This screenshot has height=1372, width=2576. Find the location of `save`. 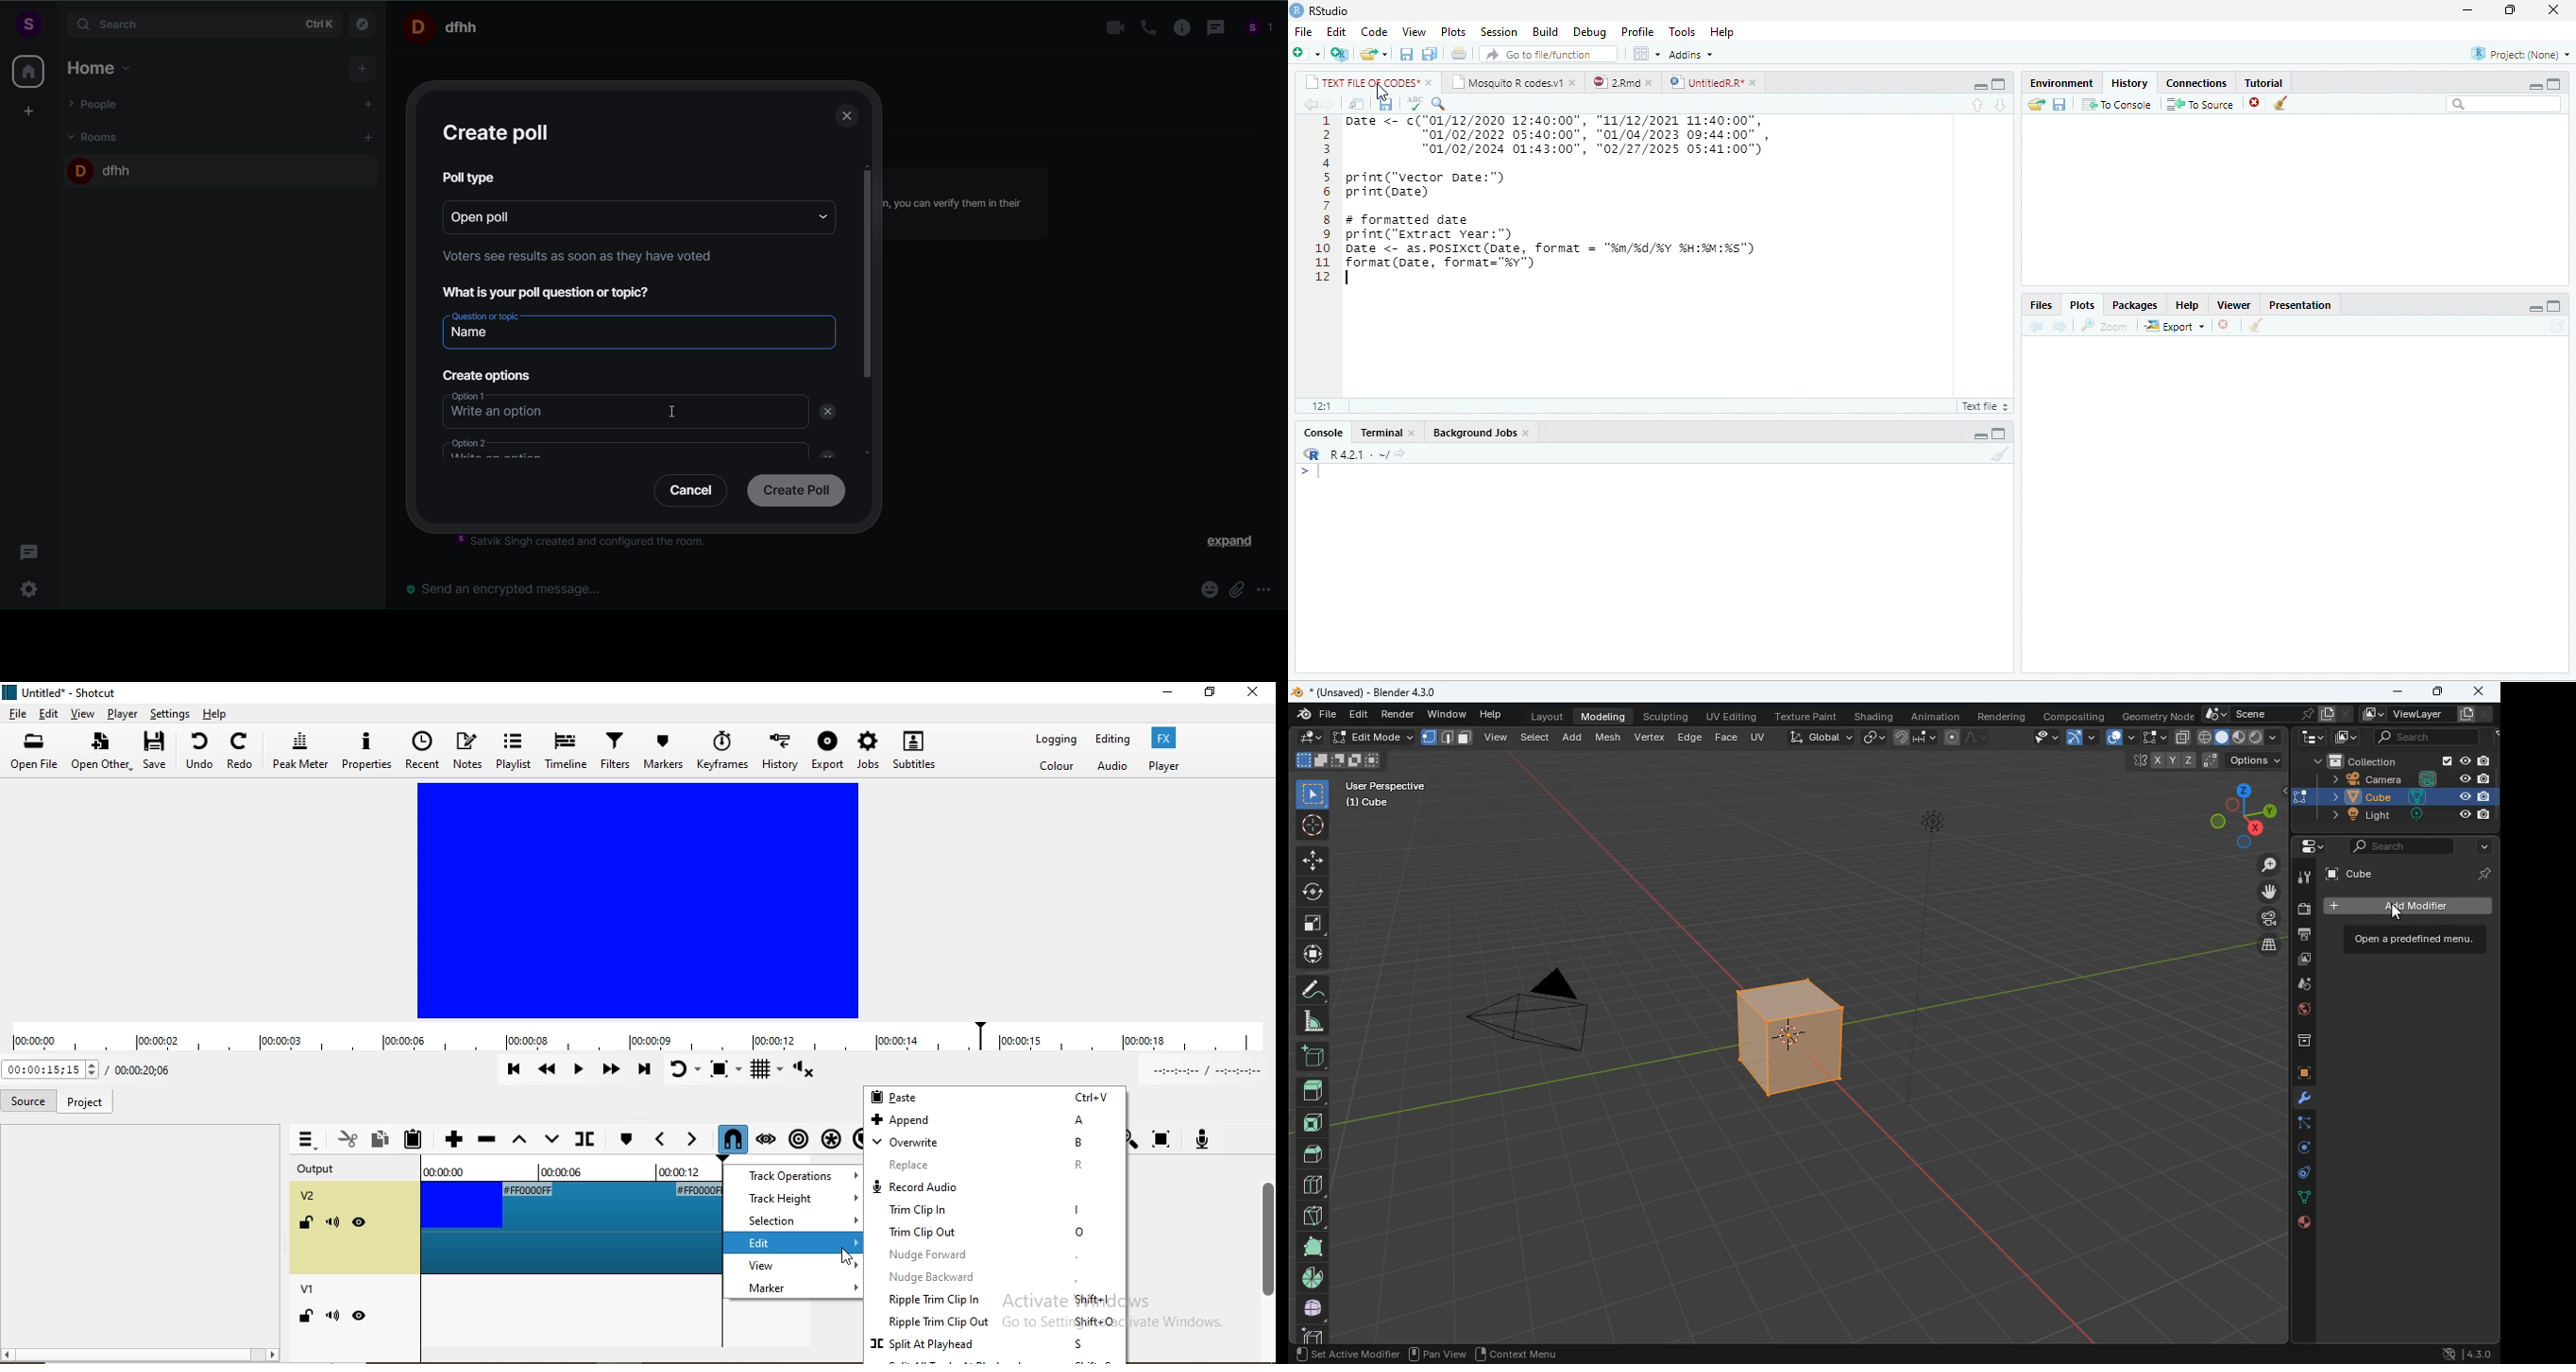

save is located at coordinates (155, 754).